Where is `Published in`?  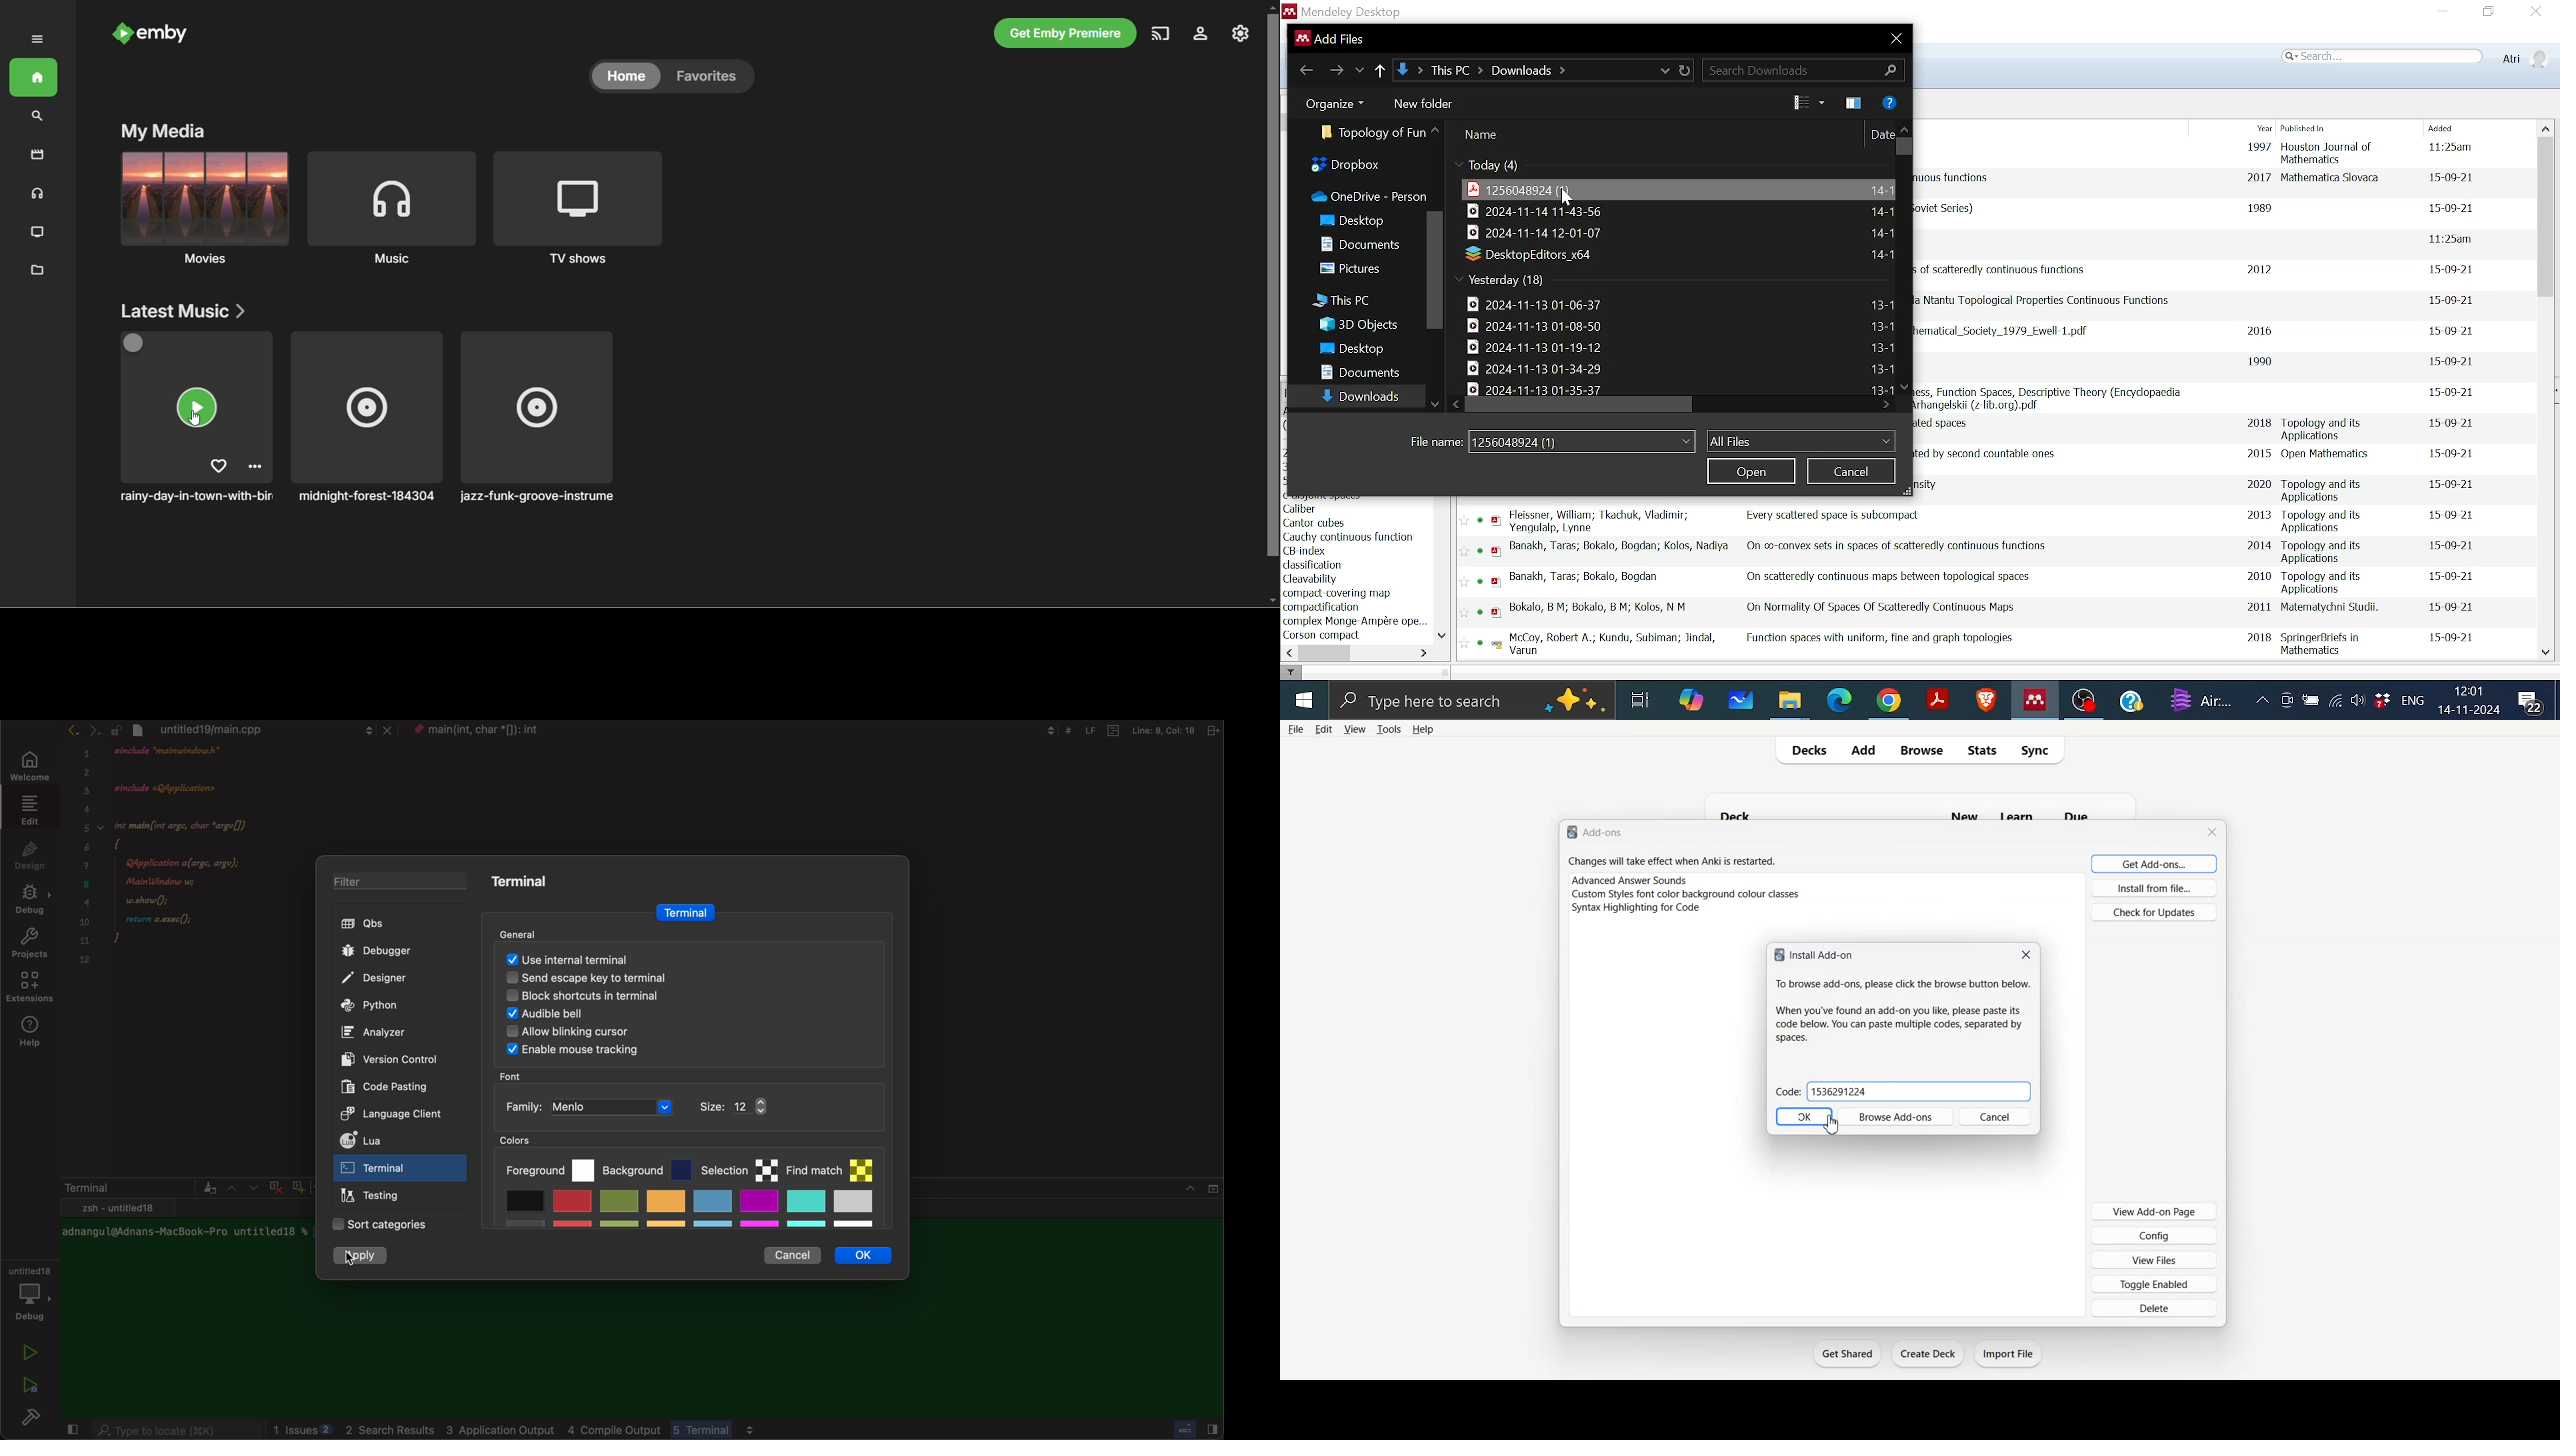 Published in is located at coordinates (2332, 176).